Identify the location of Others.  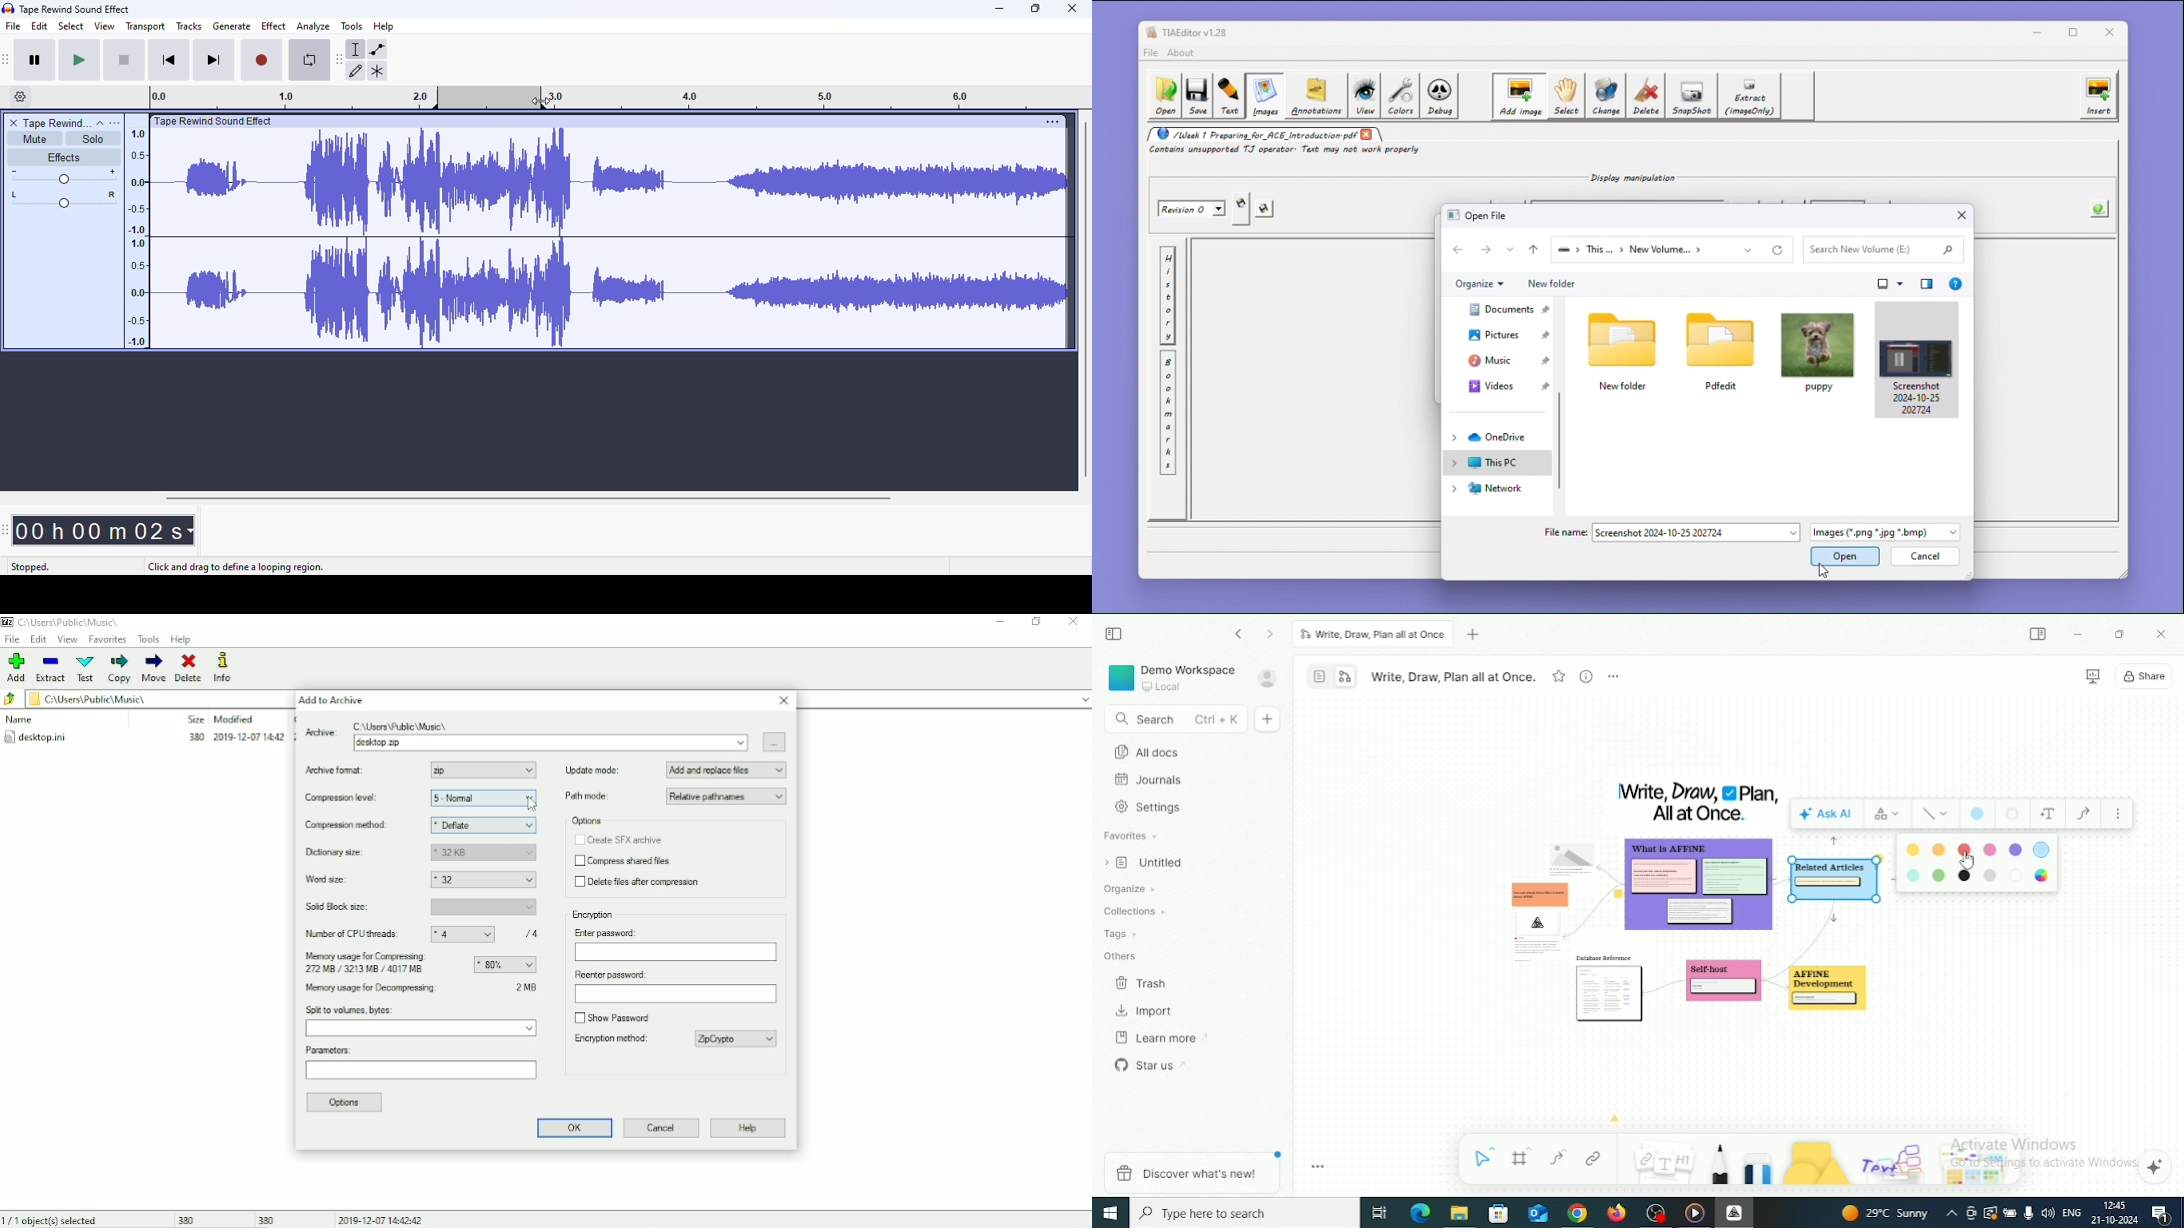
(1895, 1160).